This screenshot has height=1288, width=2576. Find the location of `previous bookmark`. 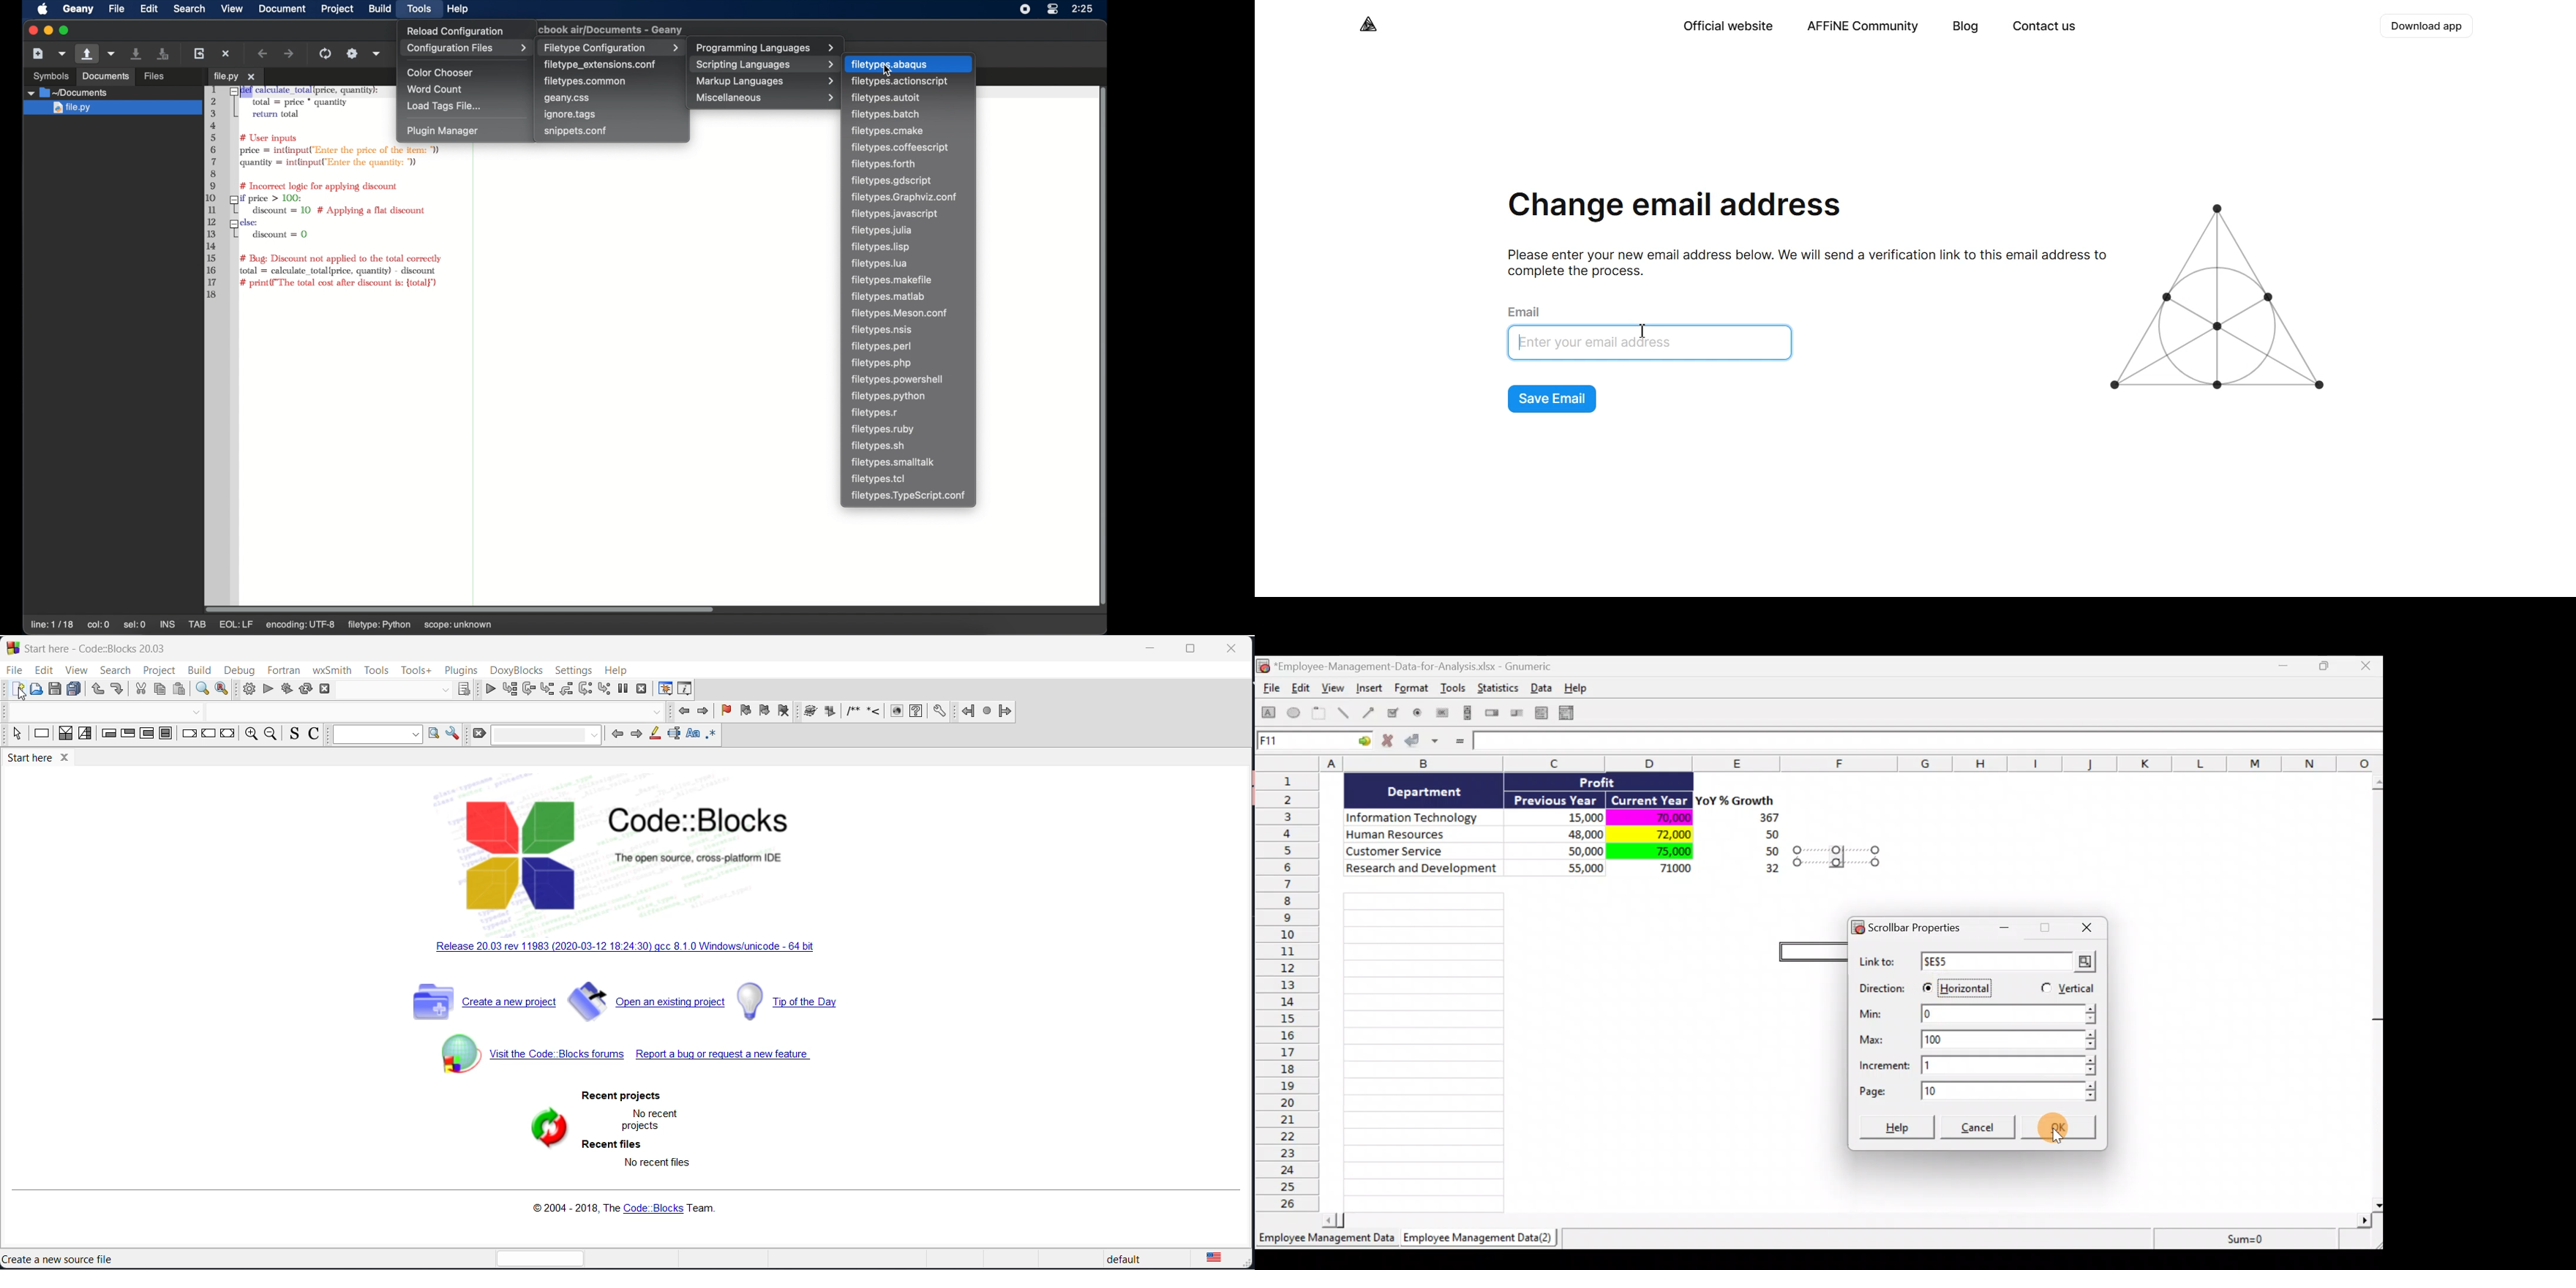

previous bookmark is located at coordinates (744, 712).